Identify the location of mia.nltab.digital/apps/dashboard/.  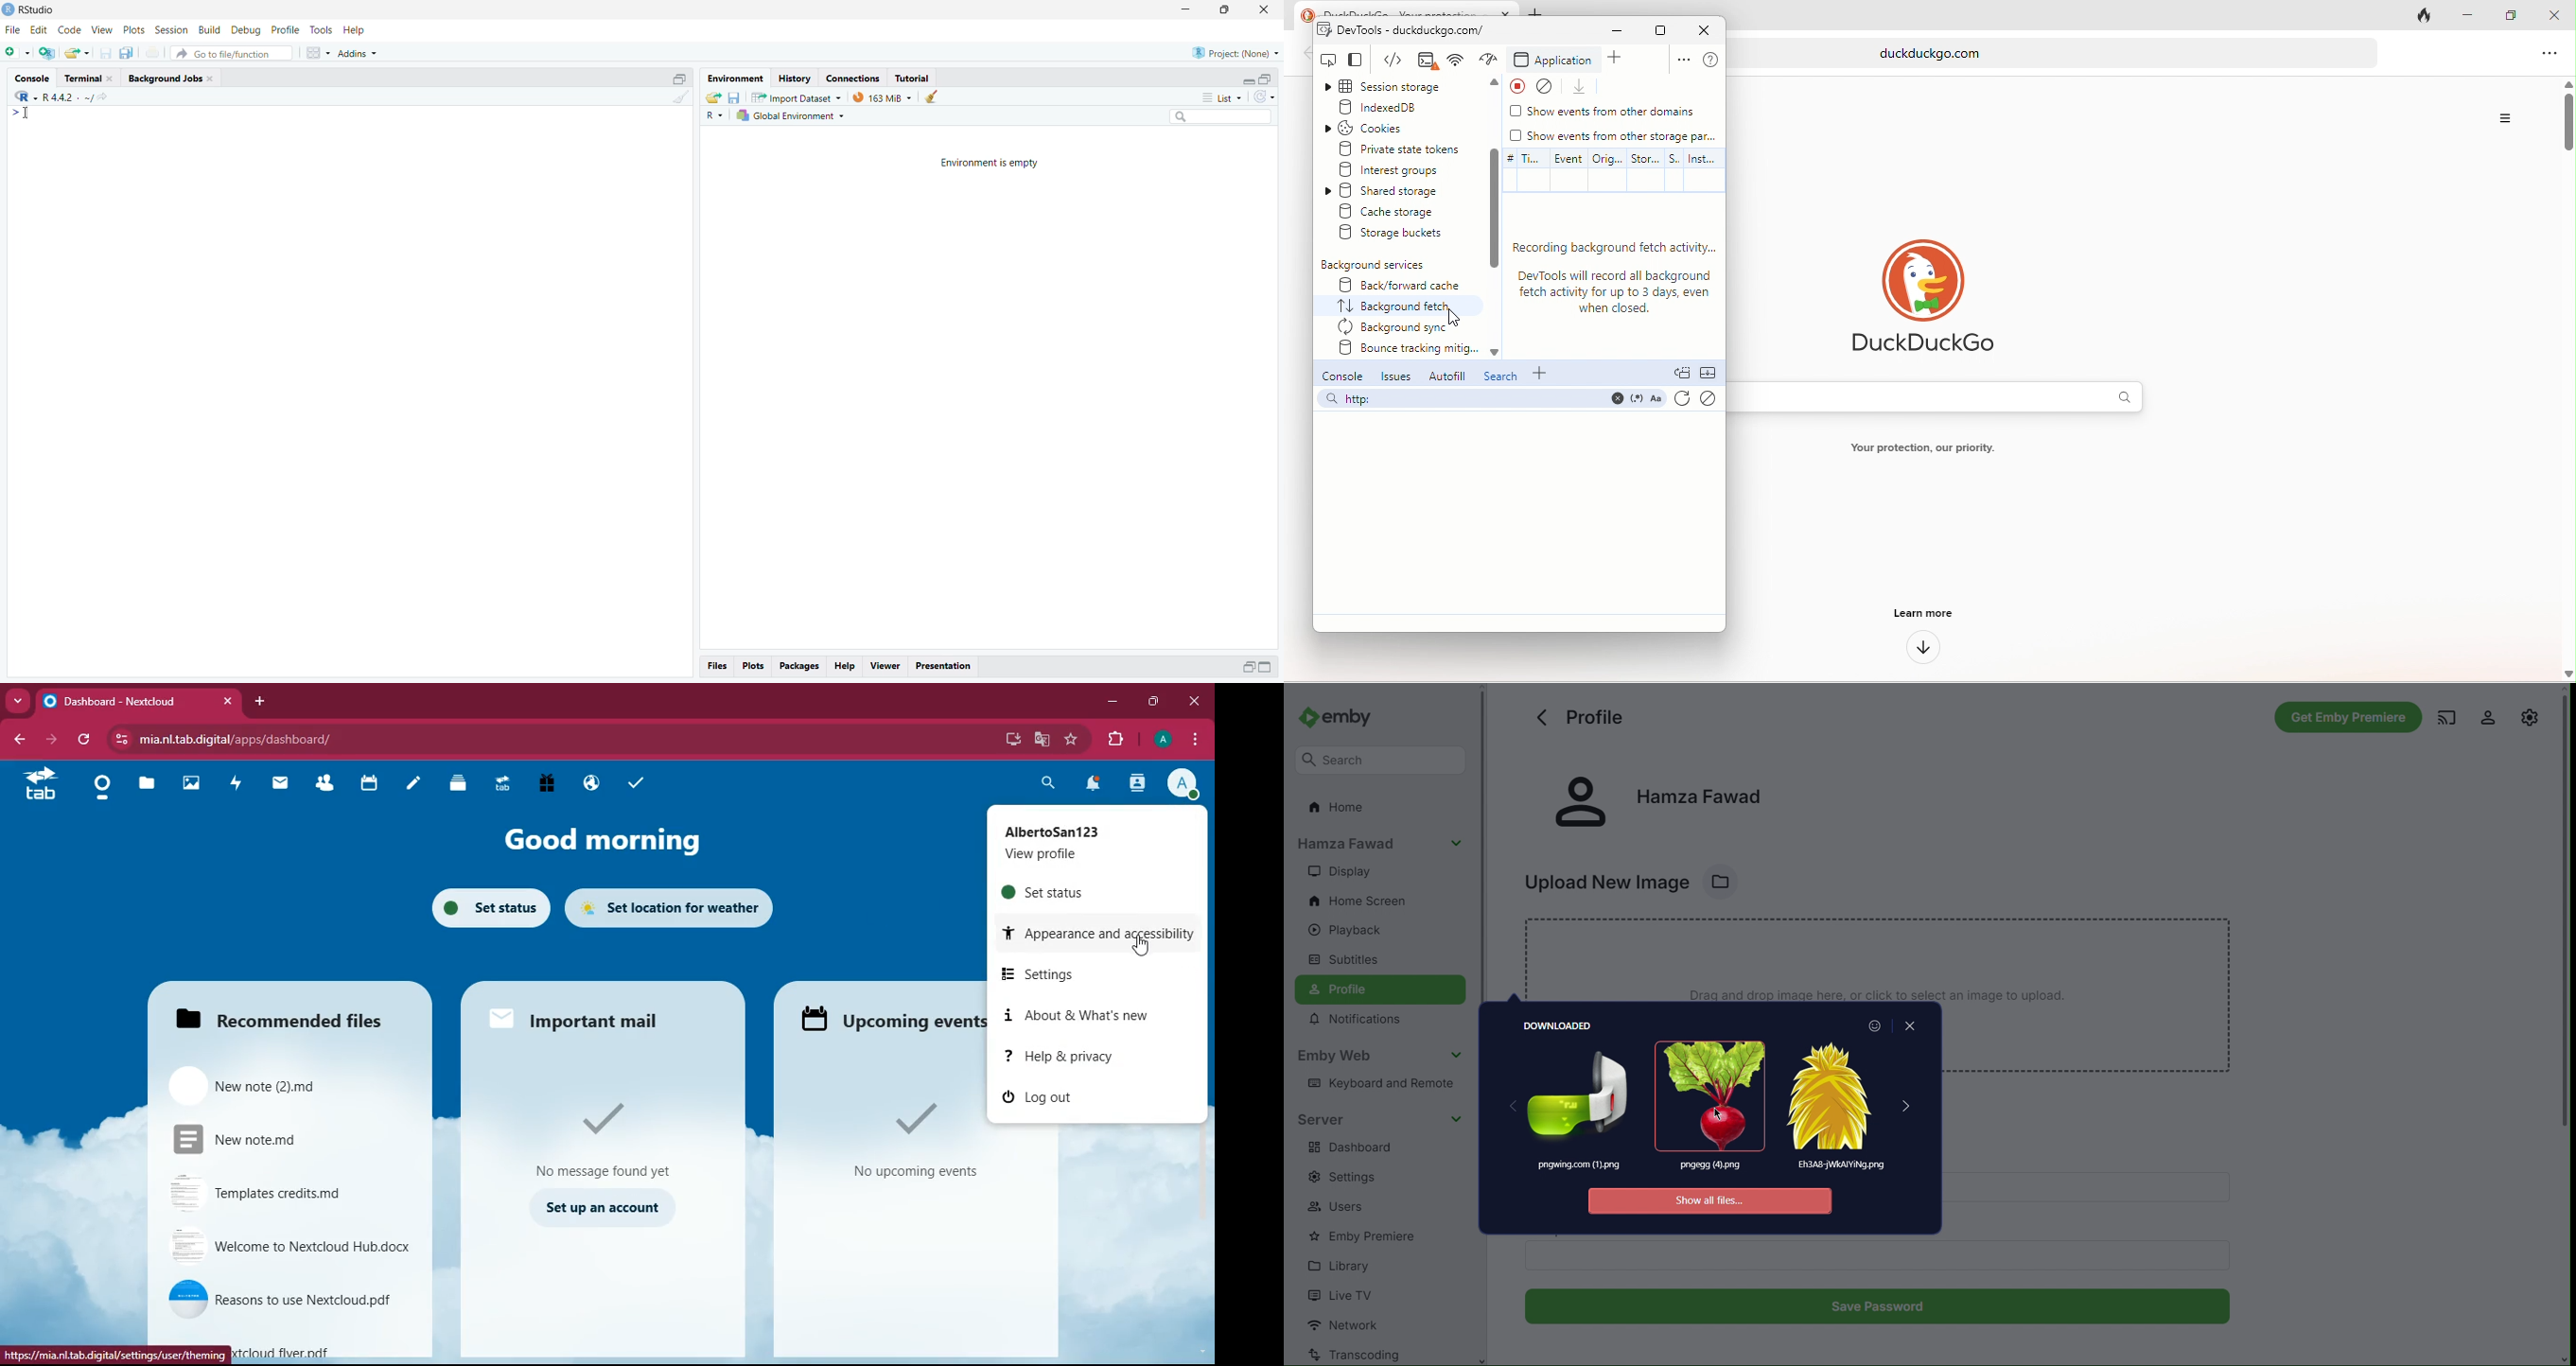
(237, 736).